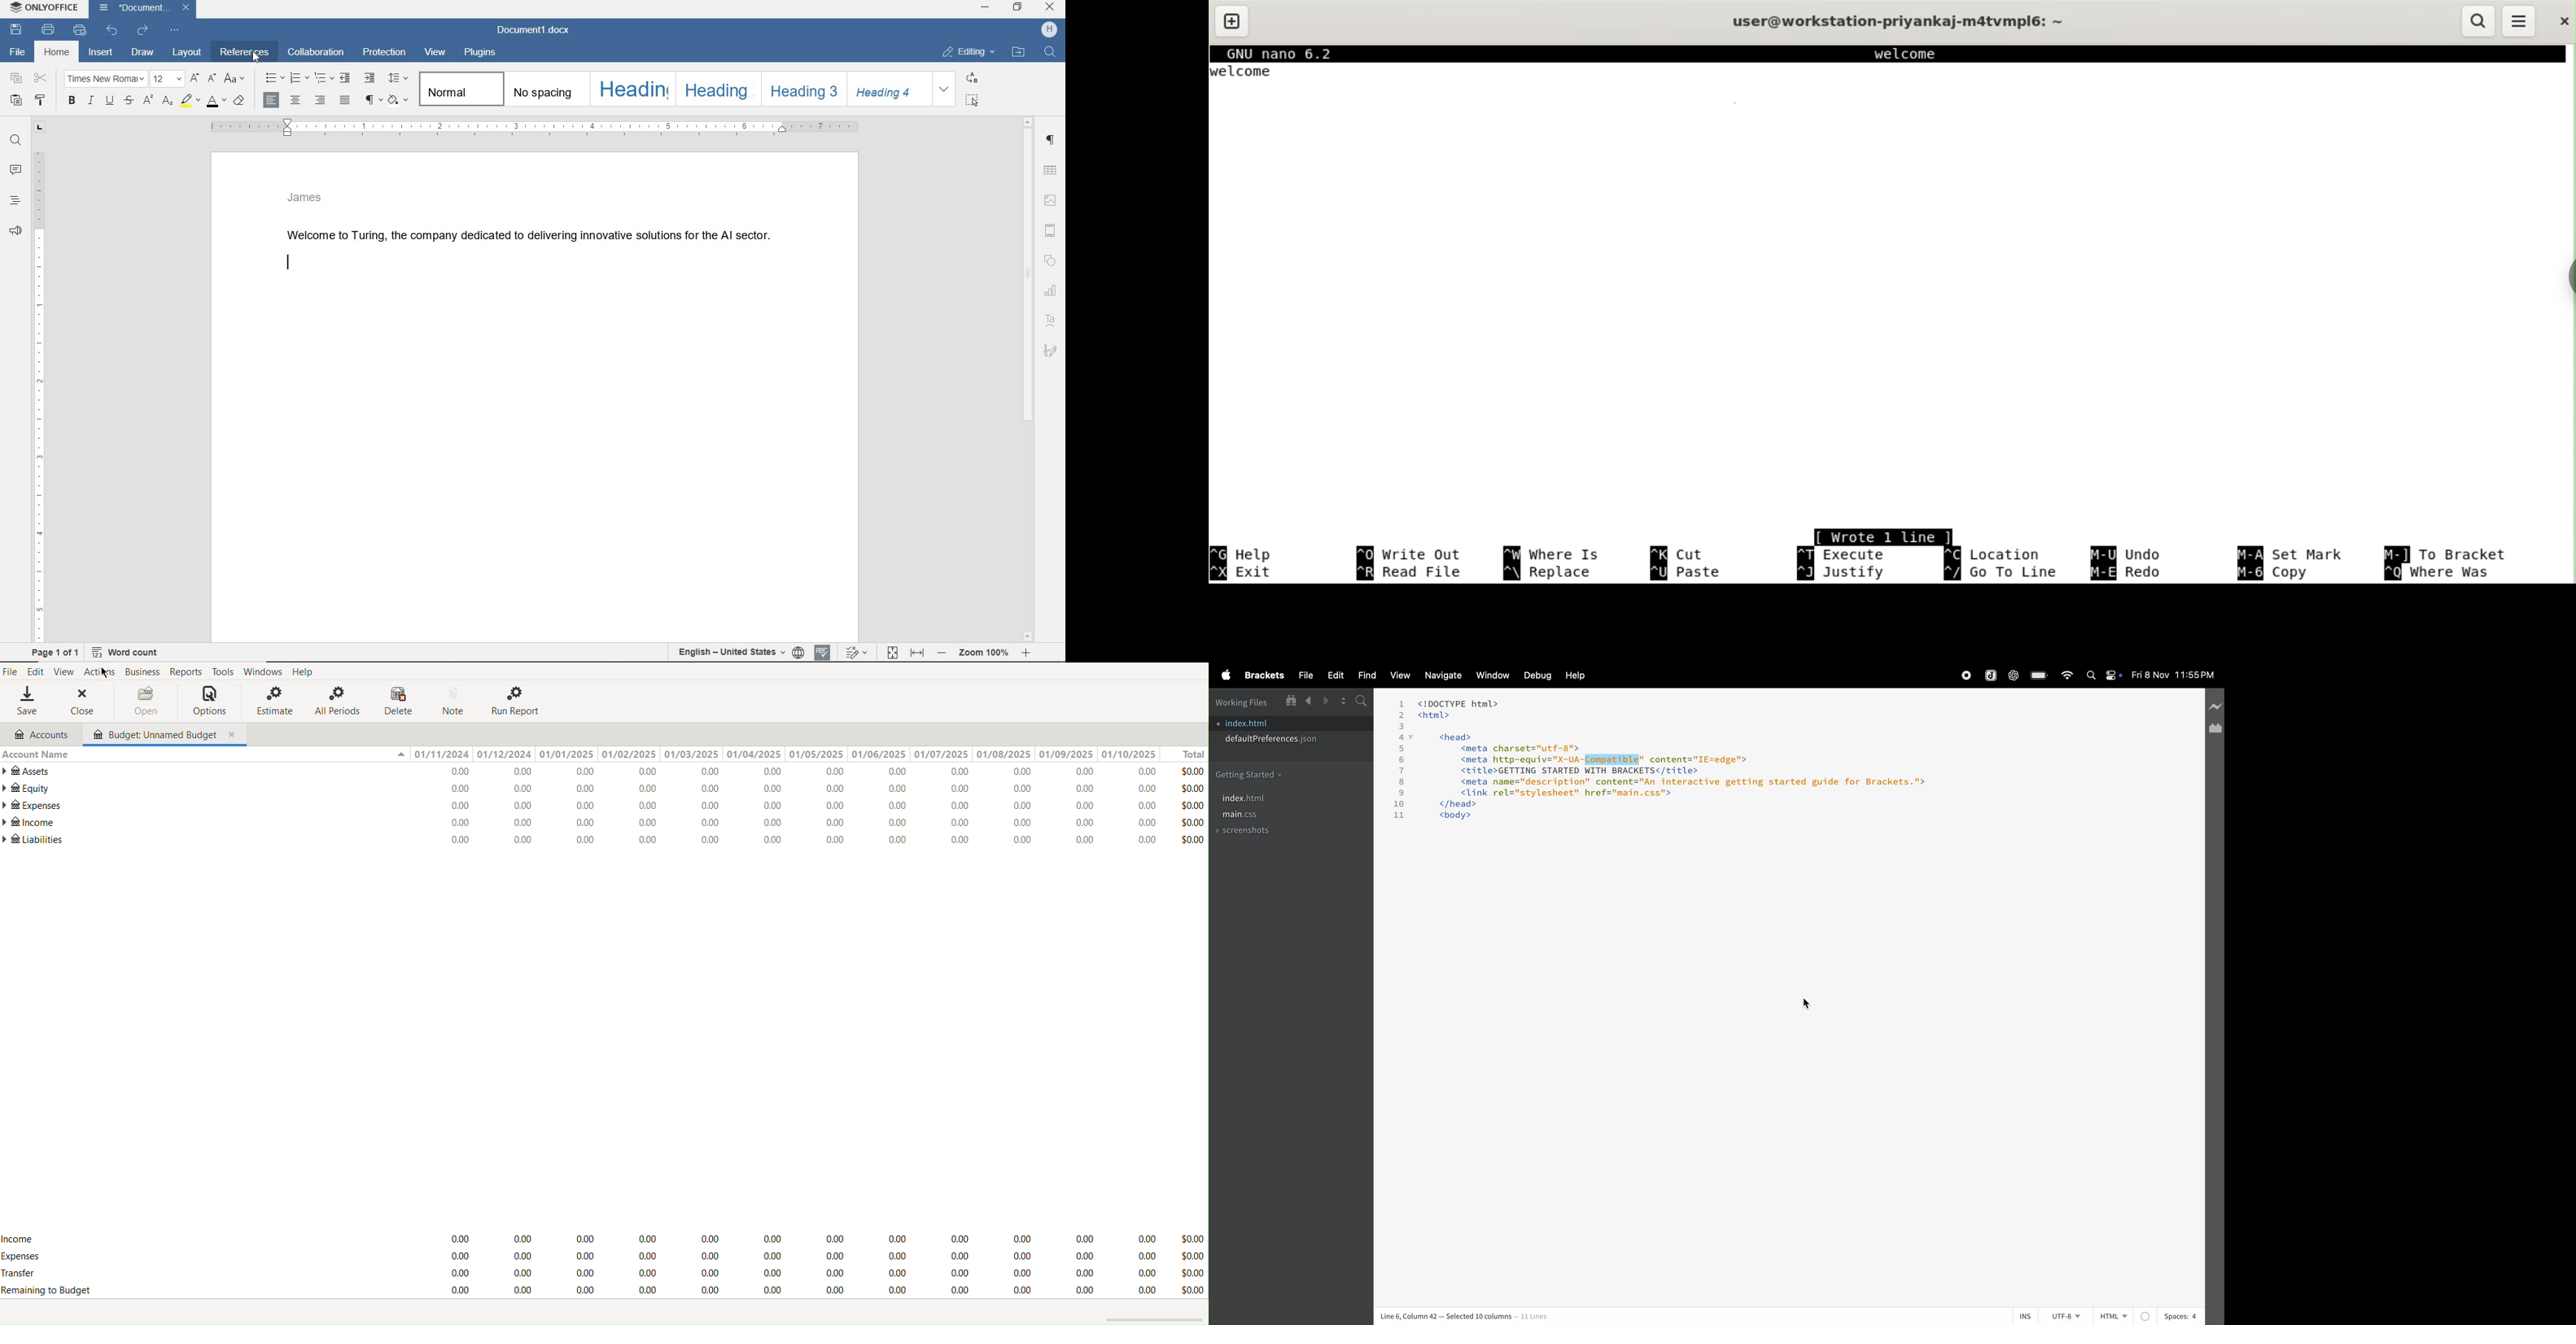  I want to click on header & footer, so click(1050, 229).